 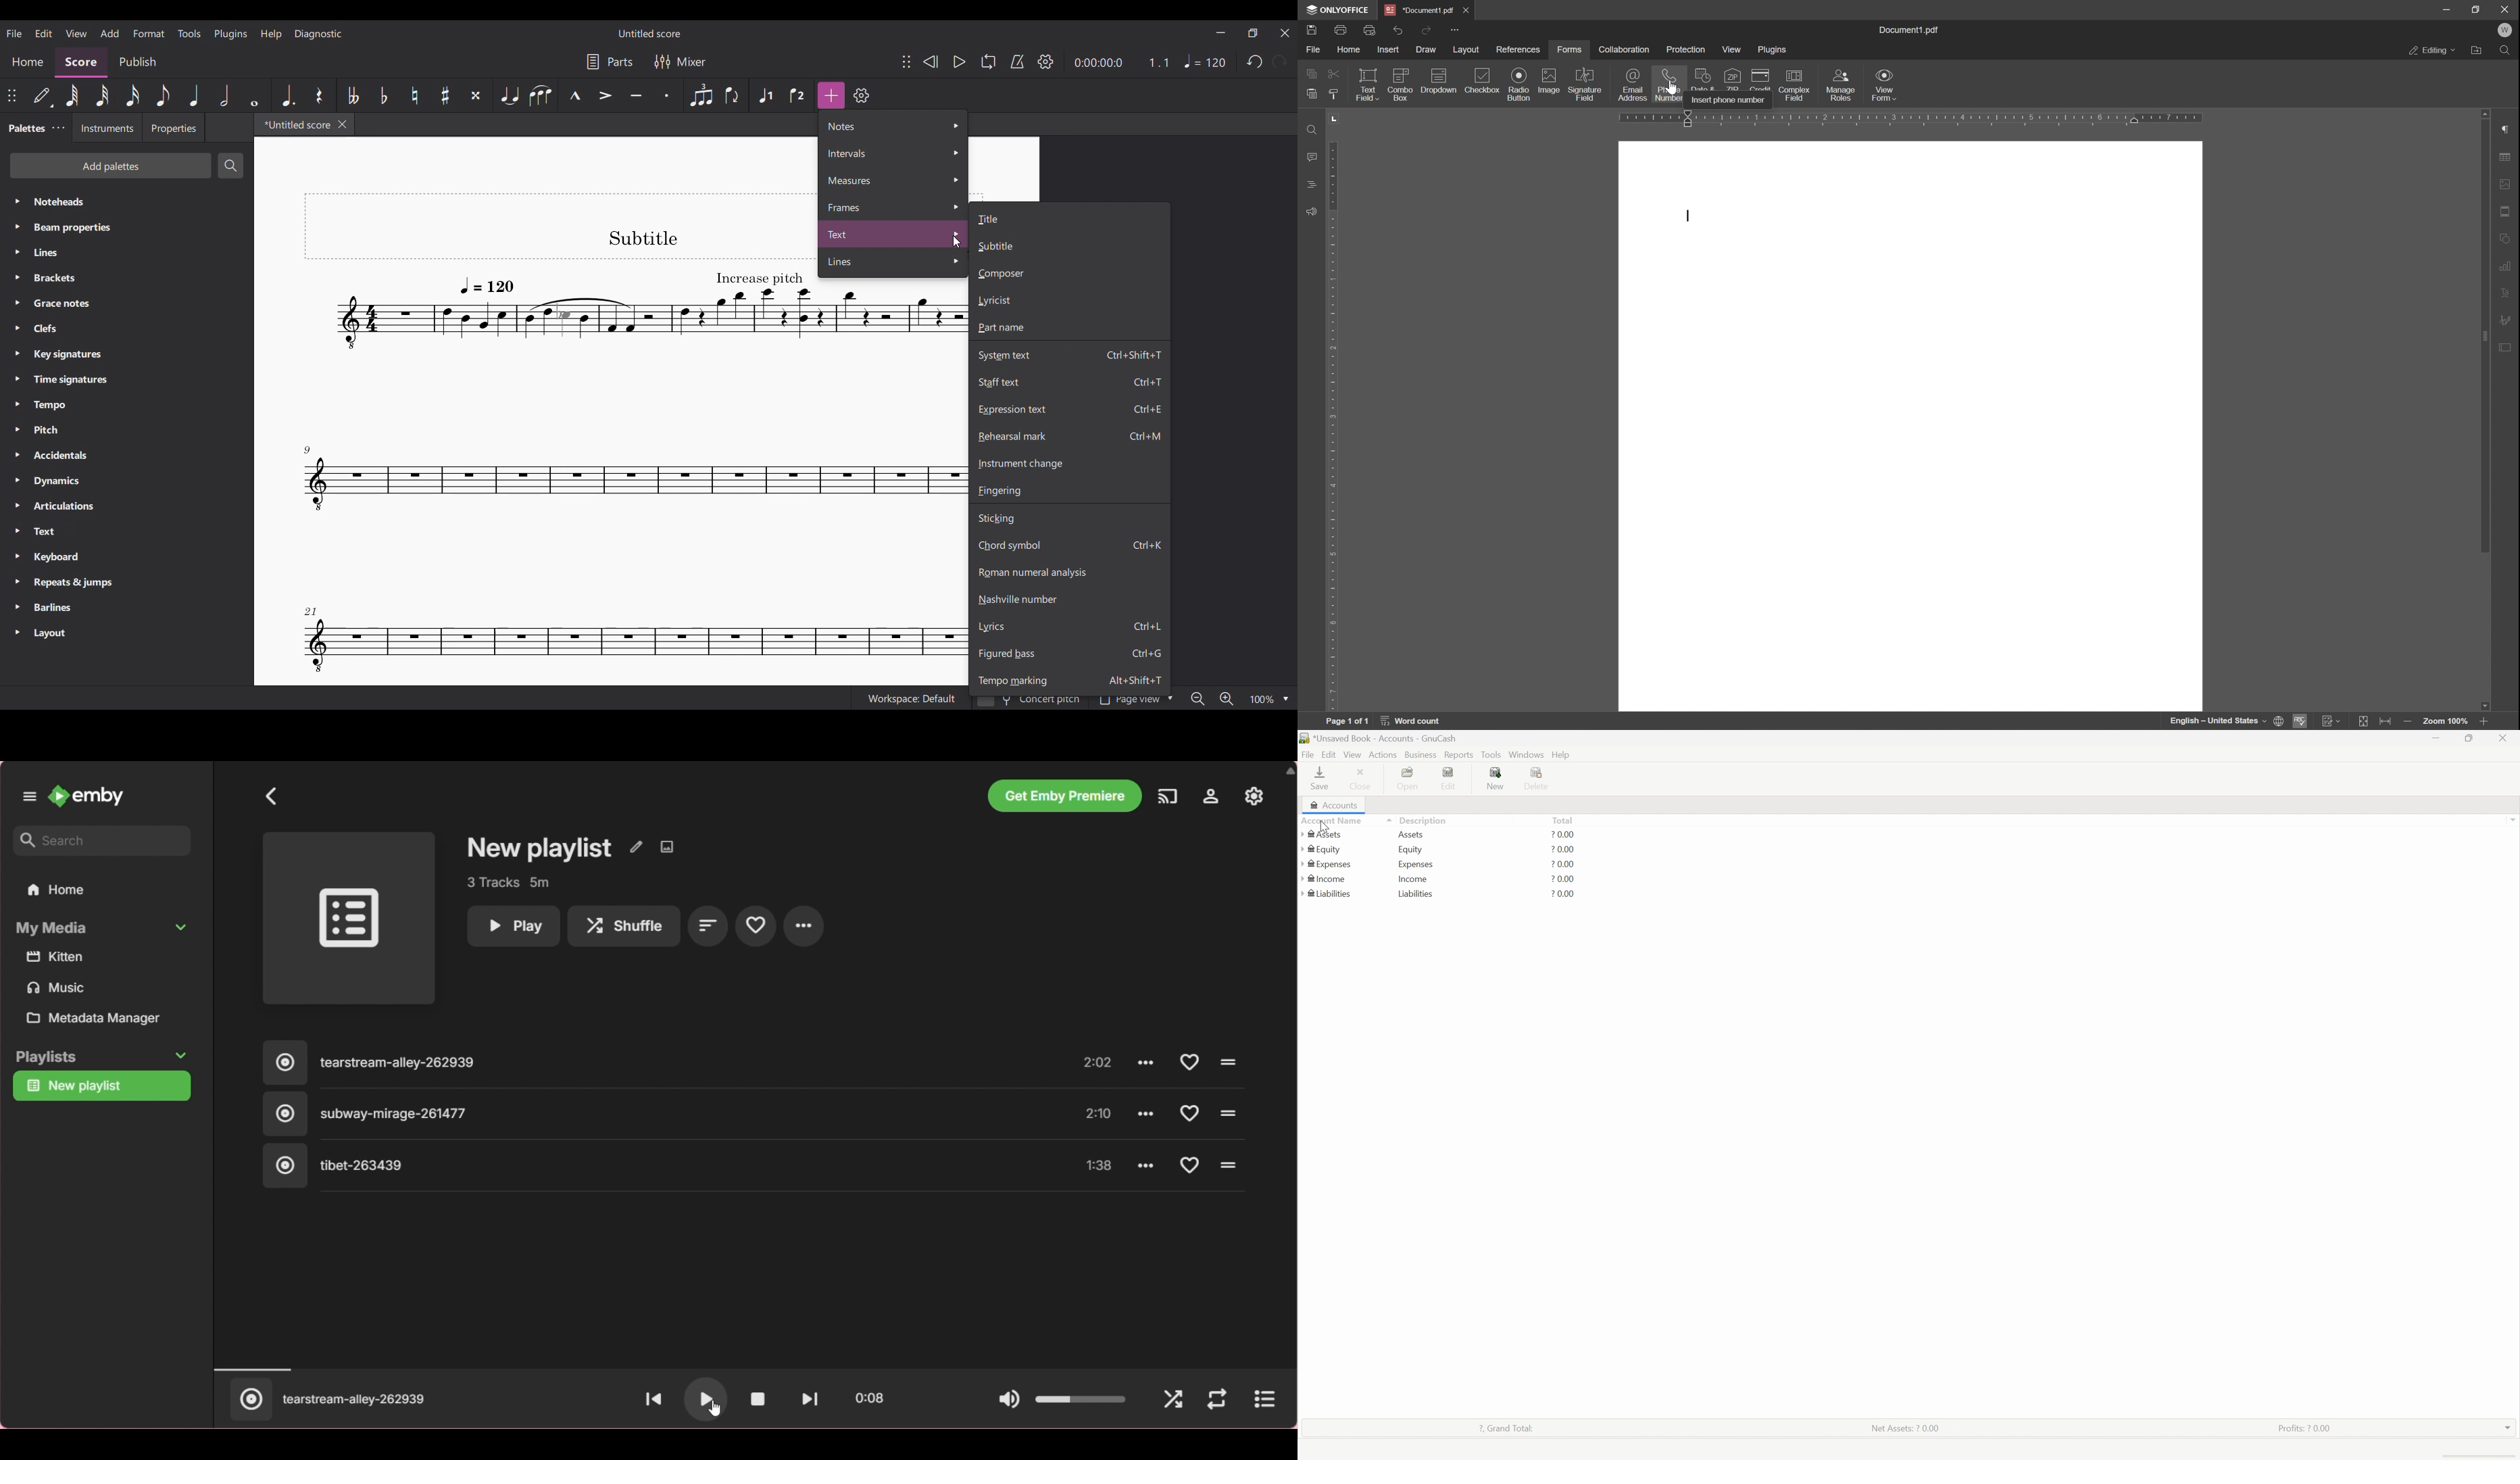 I want to click on Keyboard, so click(x=127, y=556).